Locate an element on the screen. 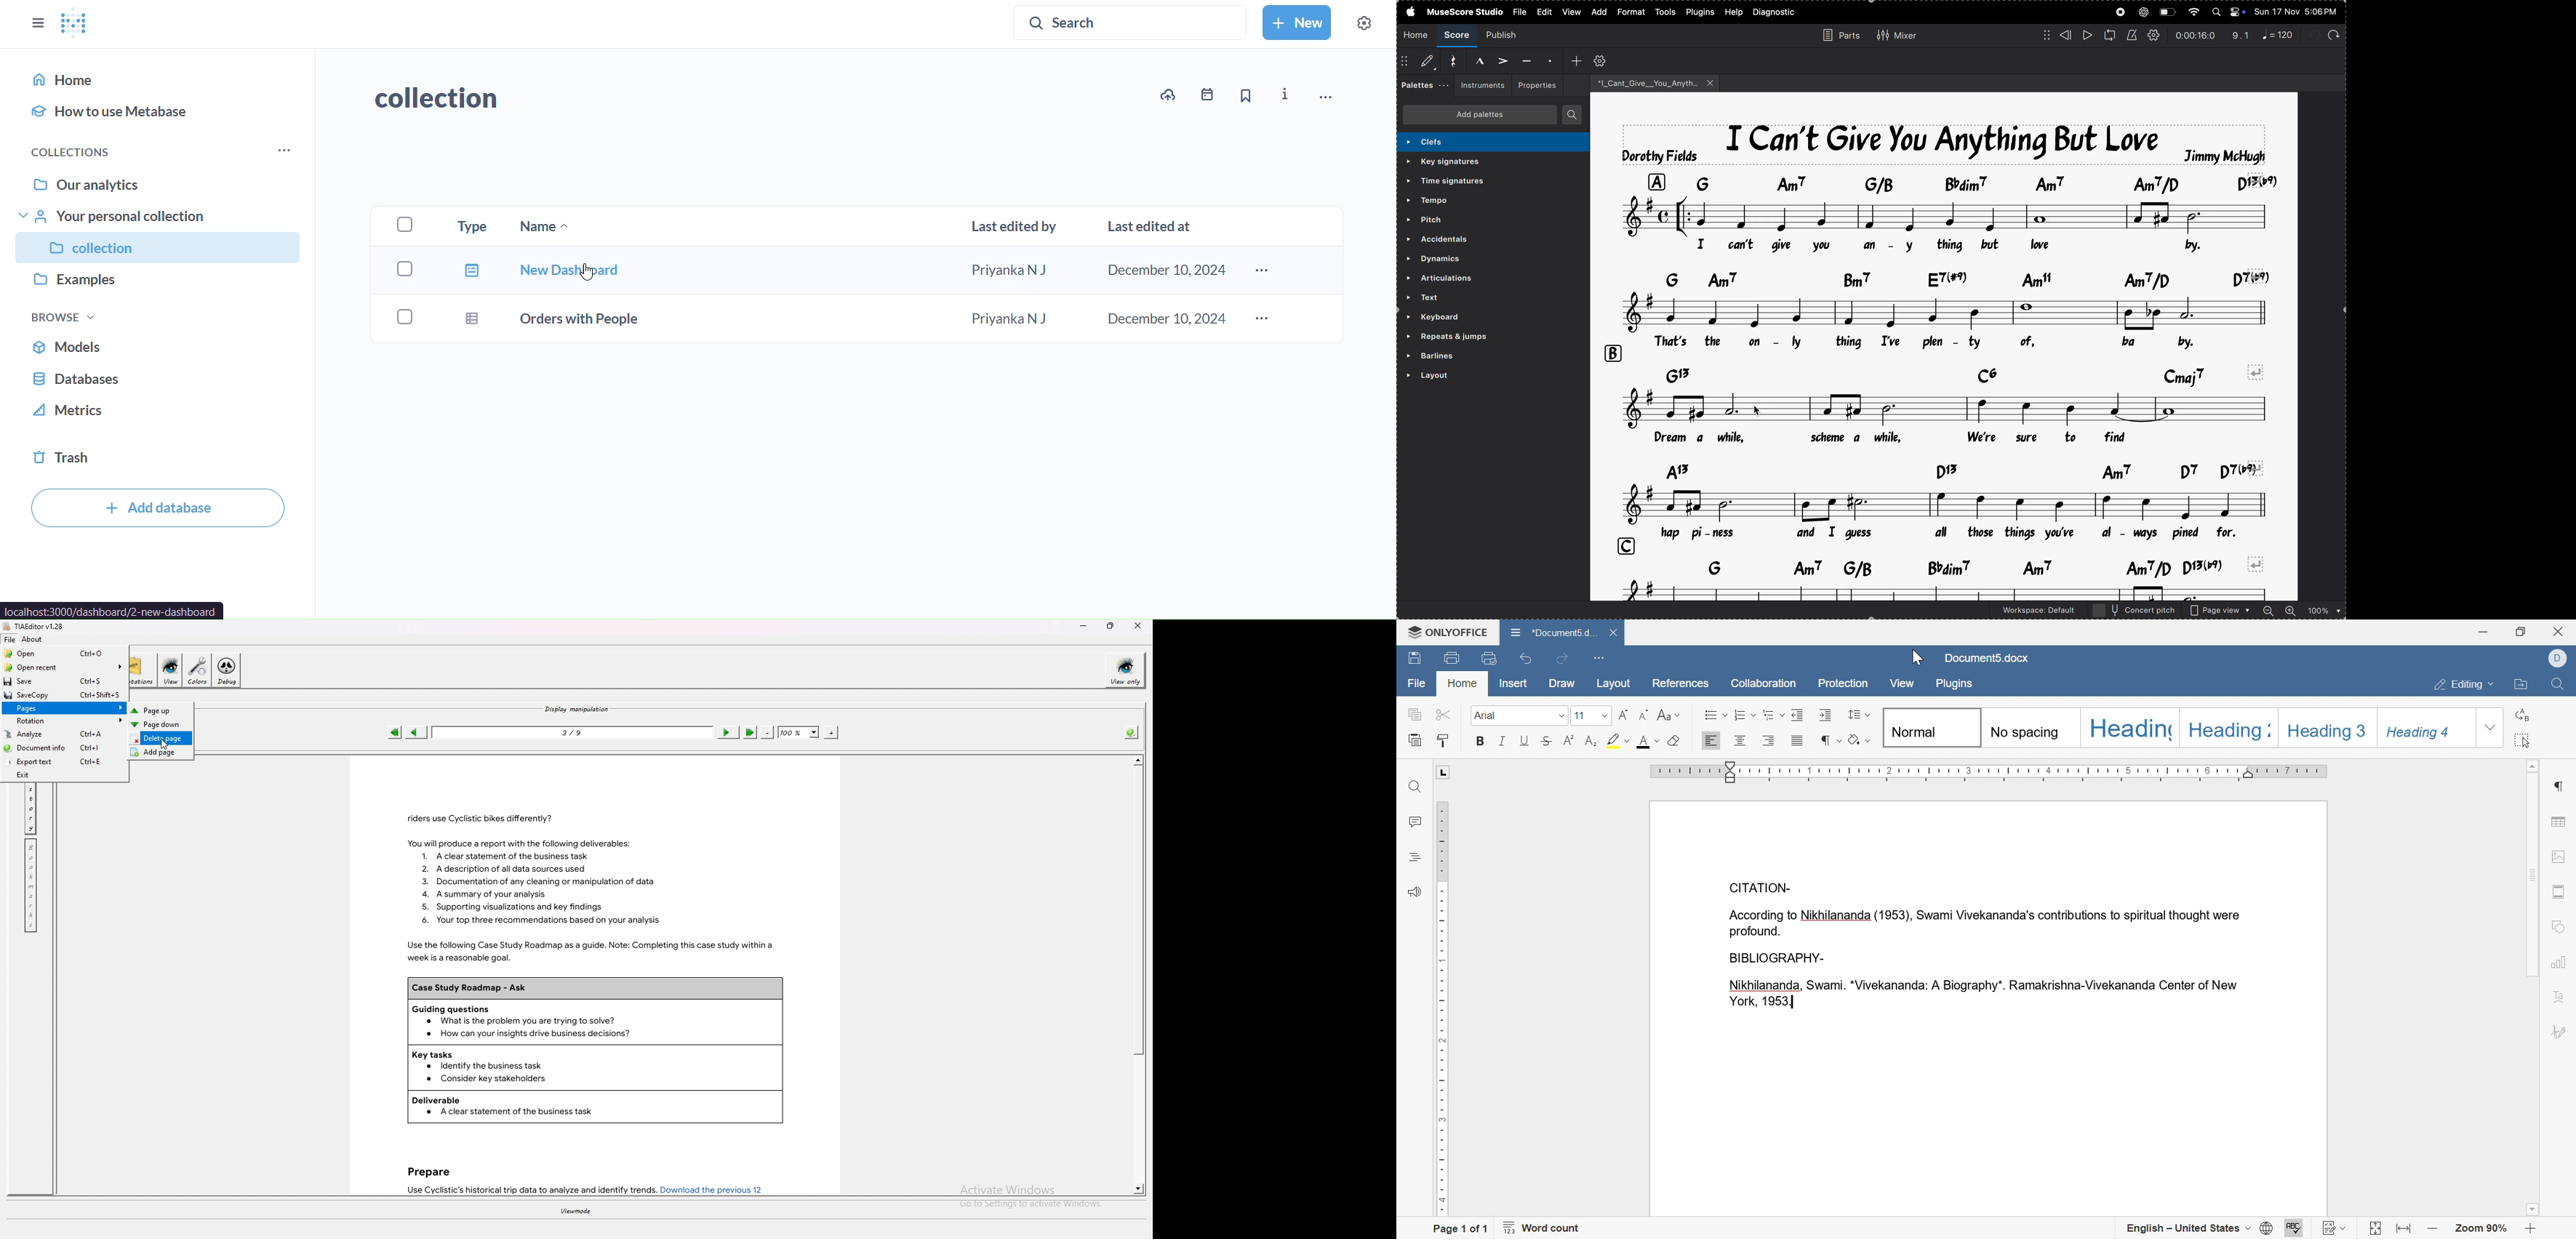 This screenshot has height=1260, width=2576. table settings is located at coordinates (2559, 820).